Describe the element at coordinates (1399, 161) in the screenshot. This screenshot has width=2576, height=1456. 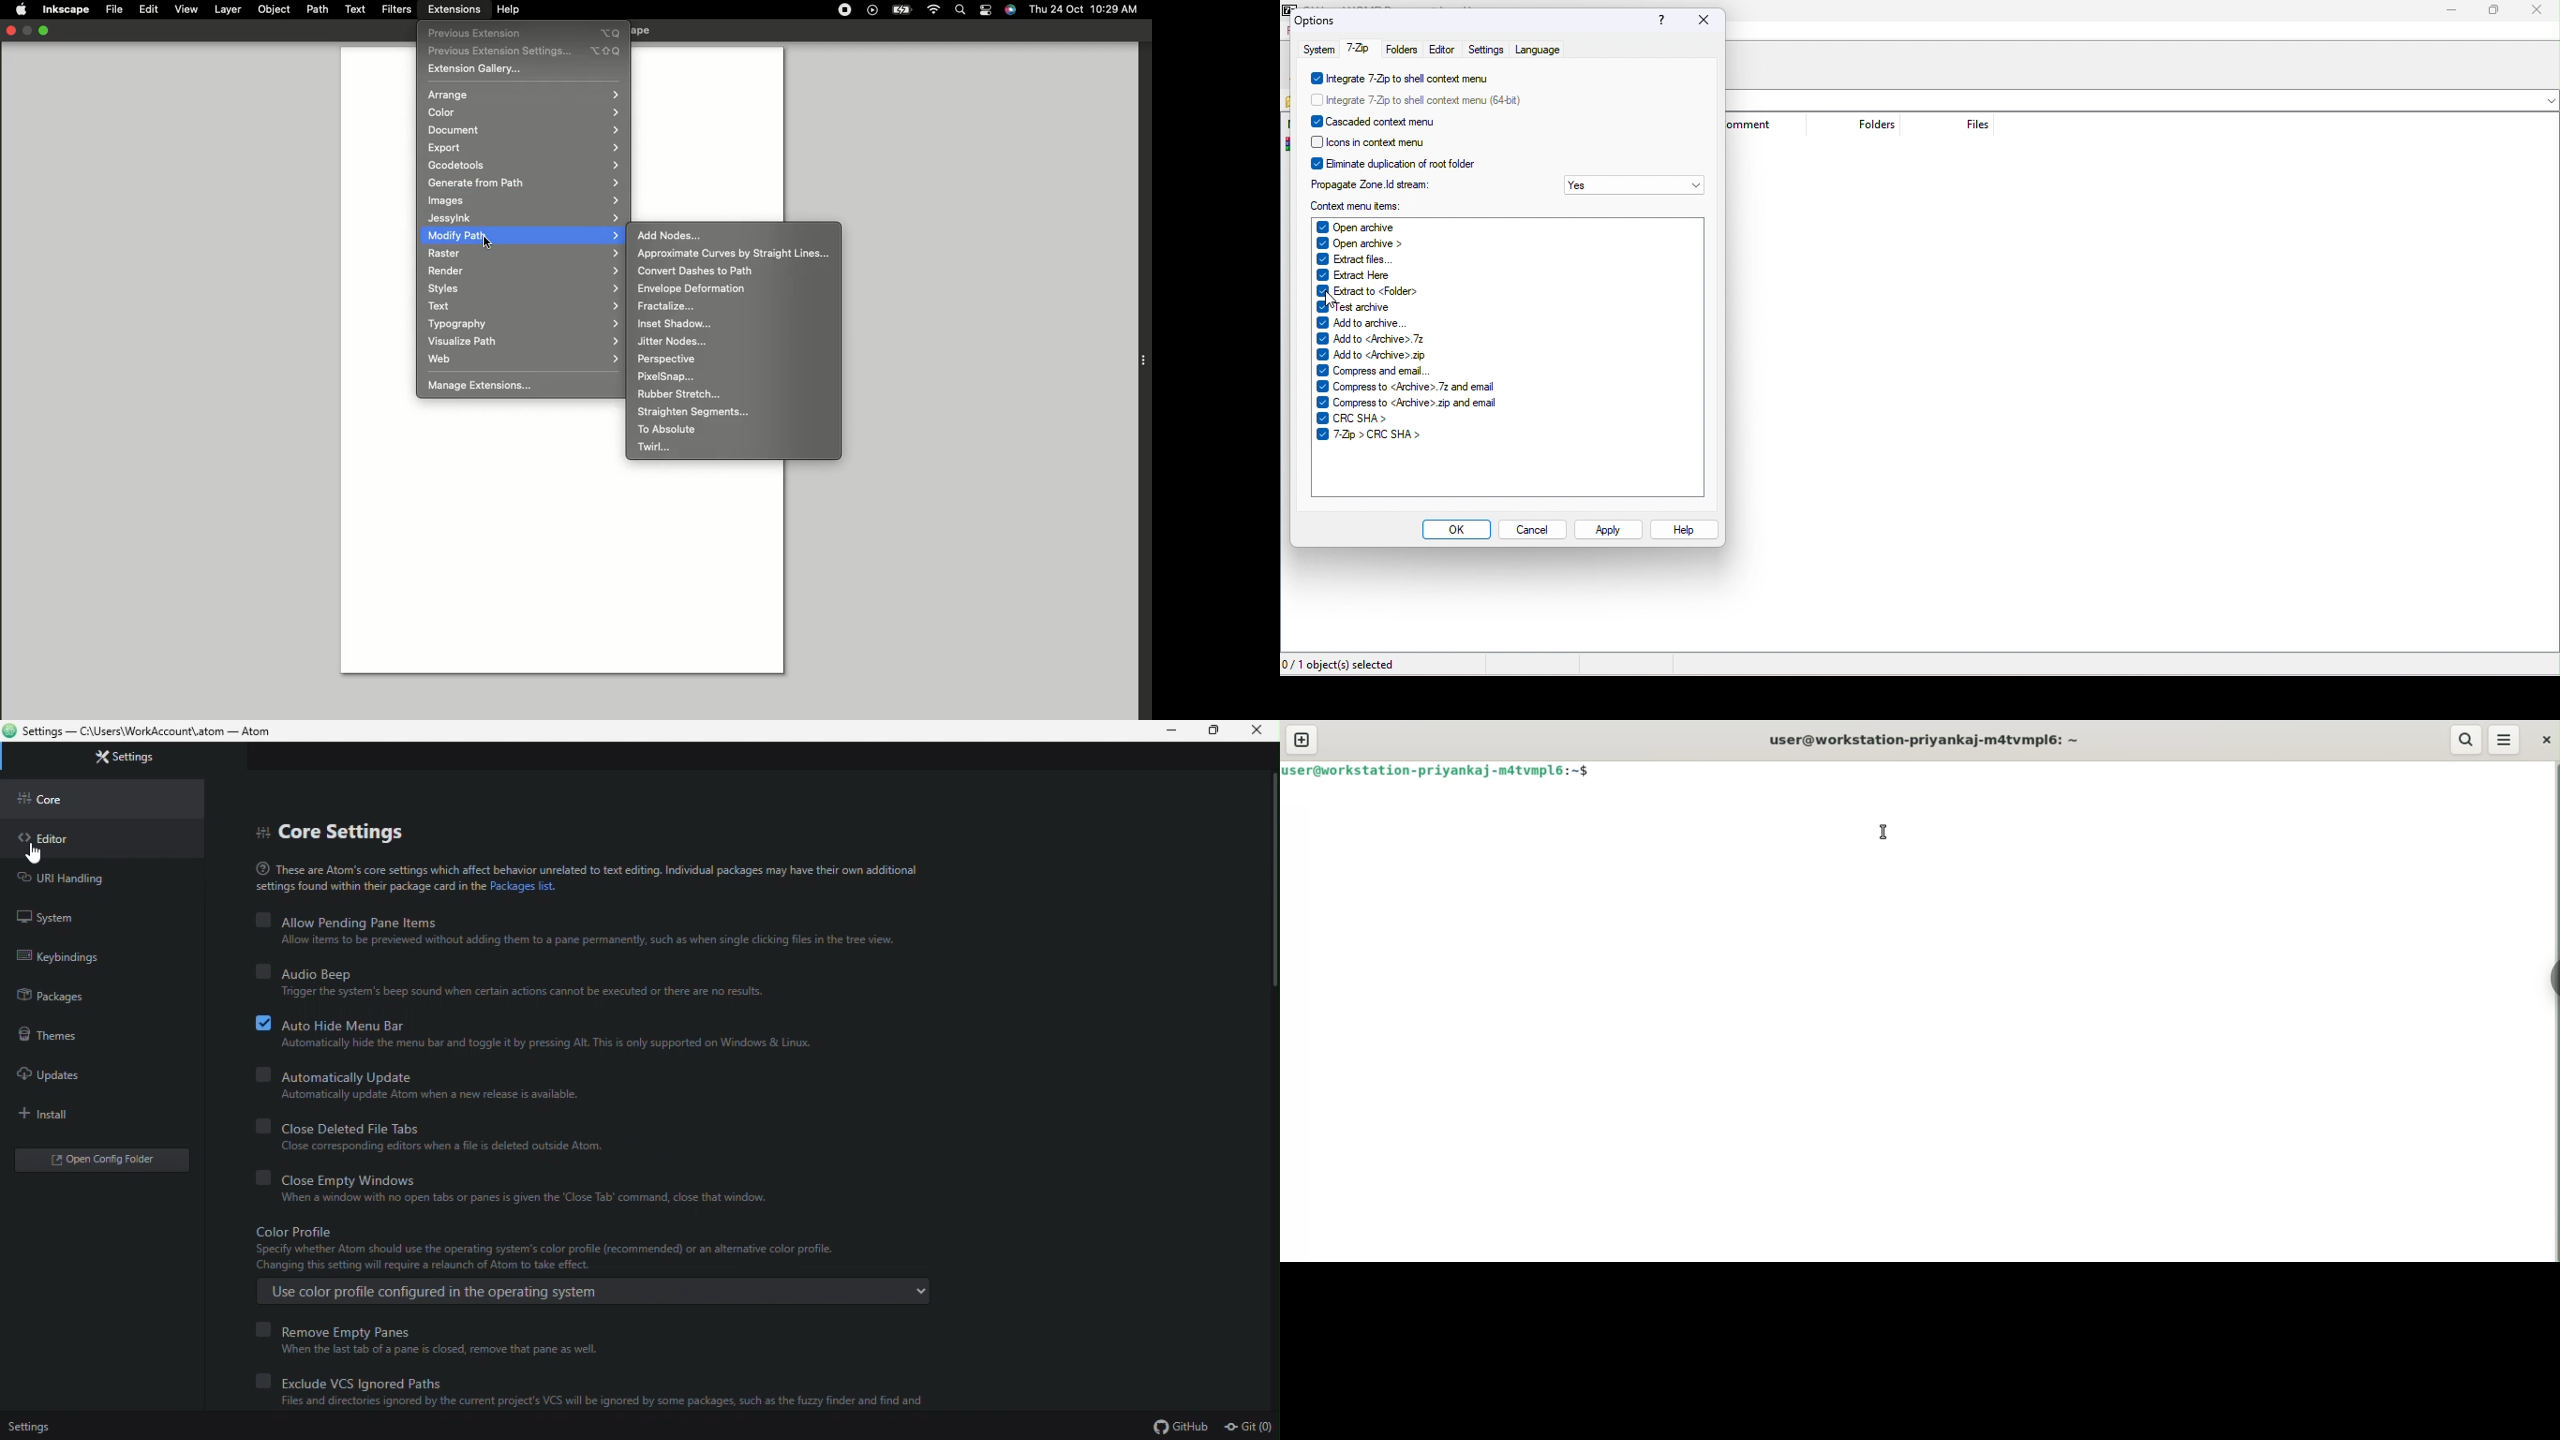
I see `eliminate duplication of root folder` at that location.